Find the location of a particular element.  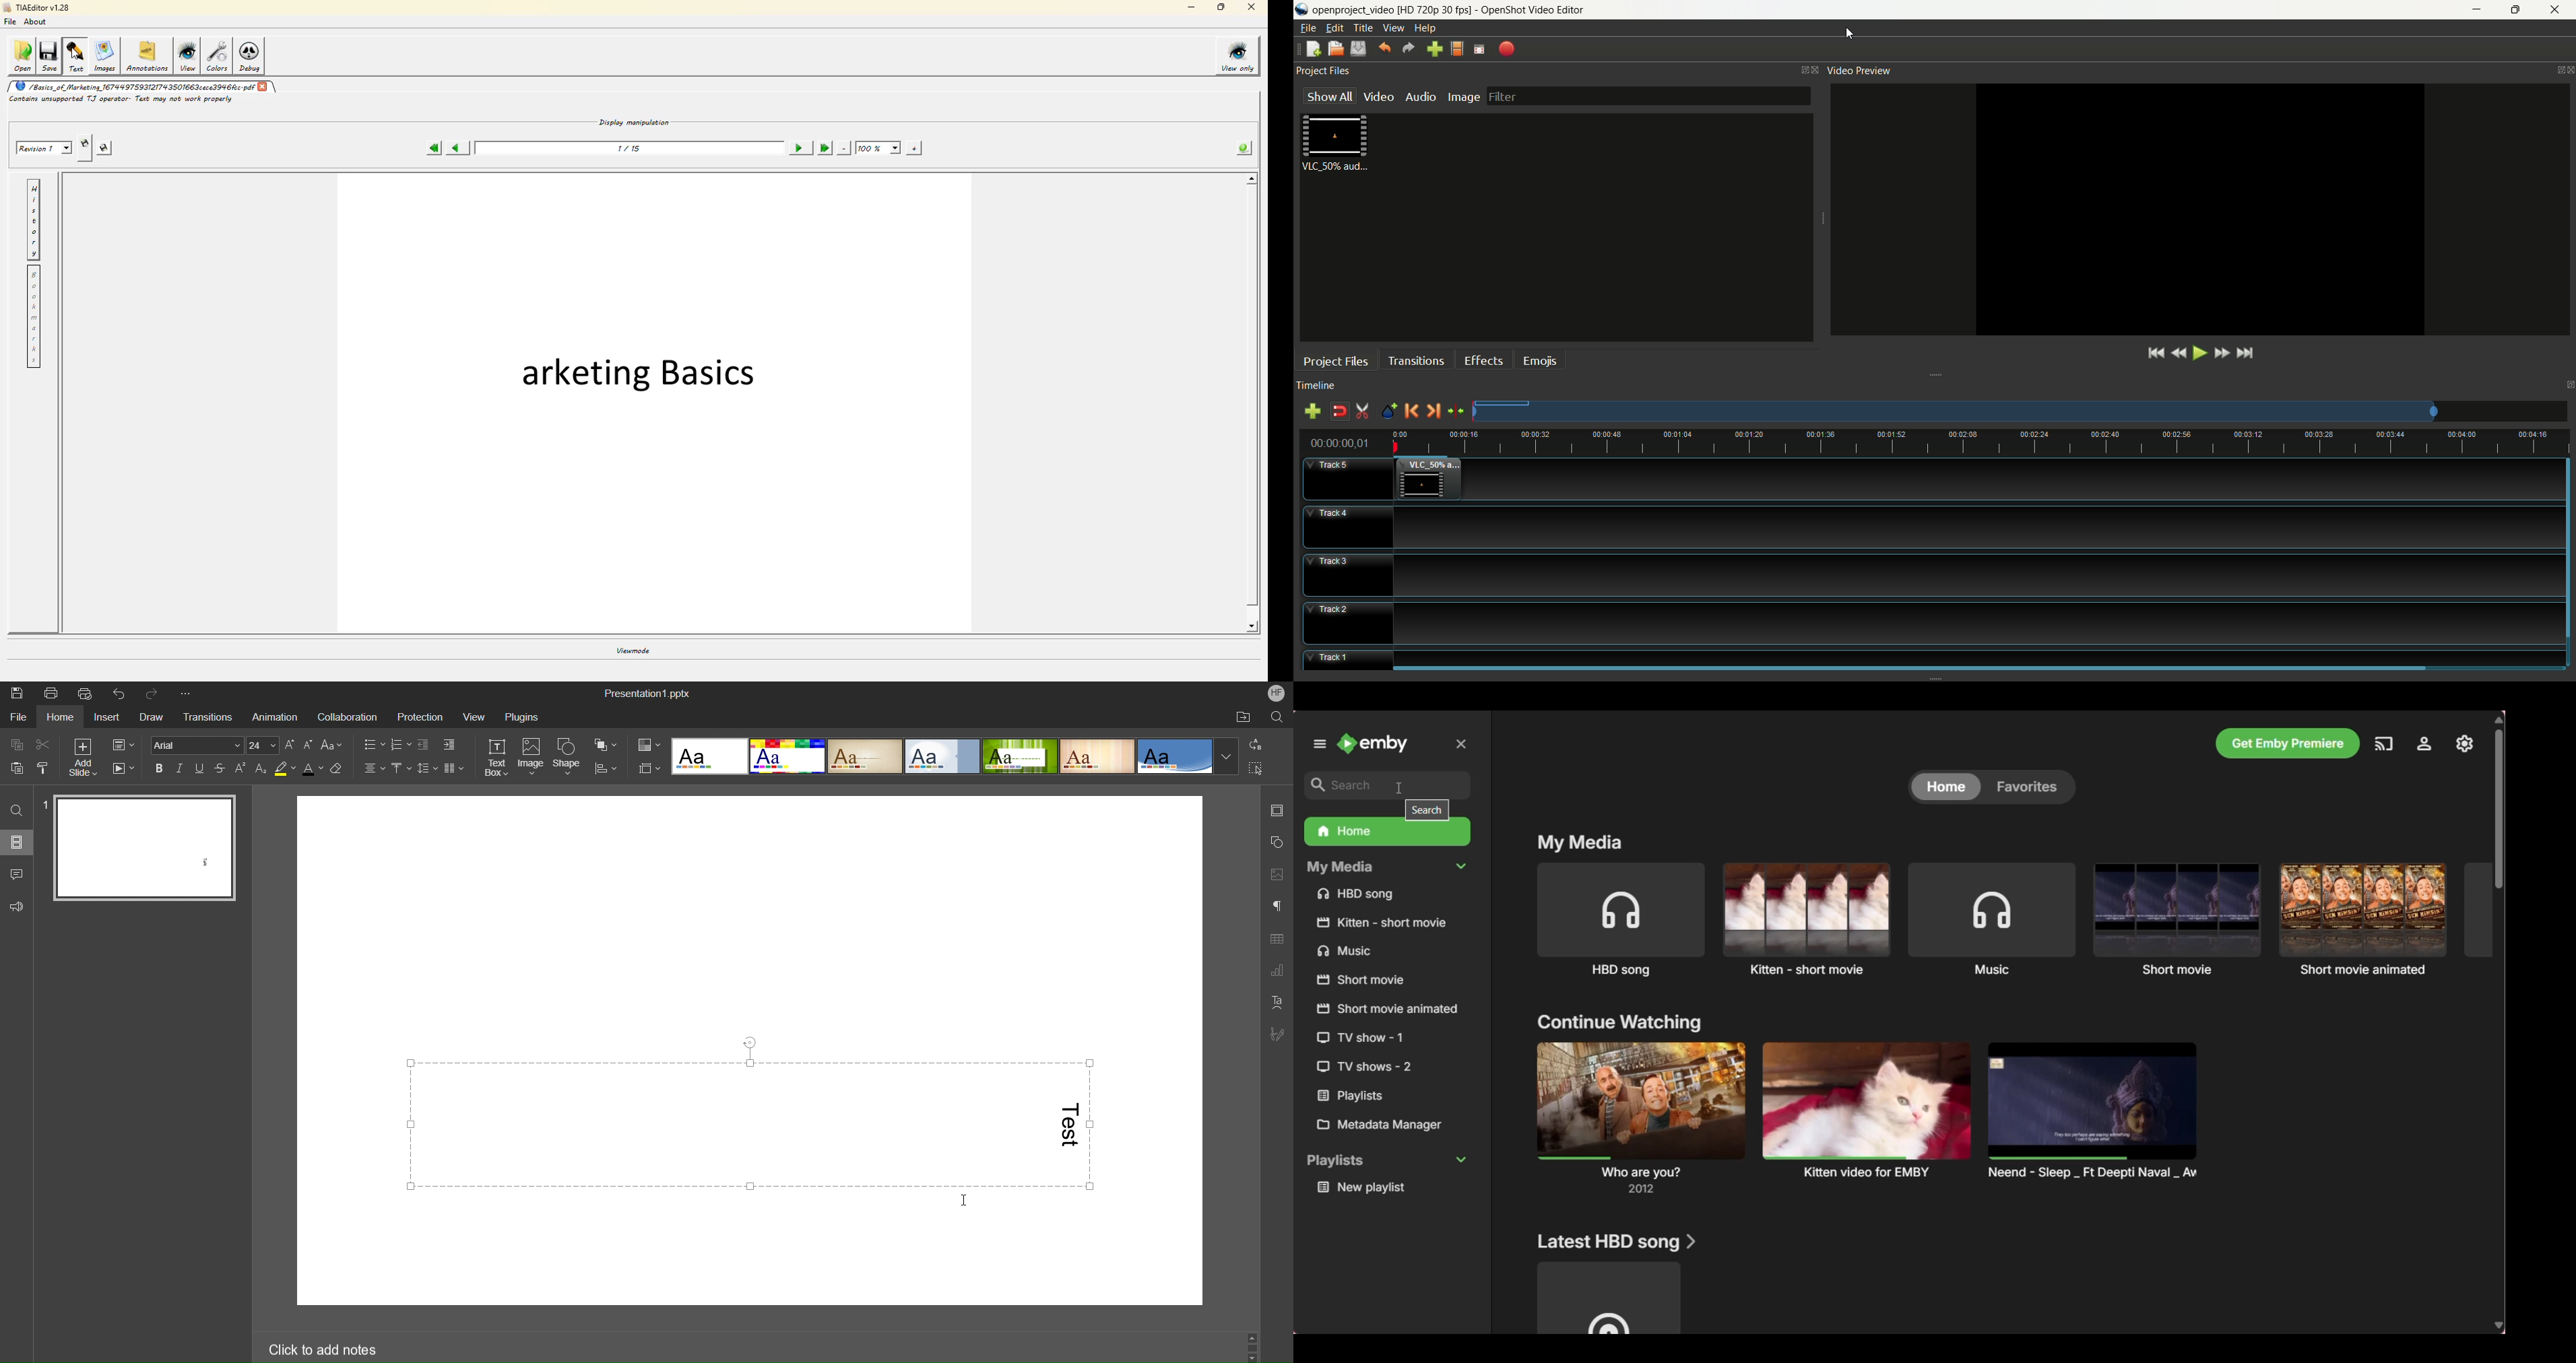

Paragraph Settings is located at coordinates (1276, 907).